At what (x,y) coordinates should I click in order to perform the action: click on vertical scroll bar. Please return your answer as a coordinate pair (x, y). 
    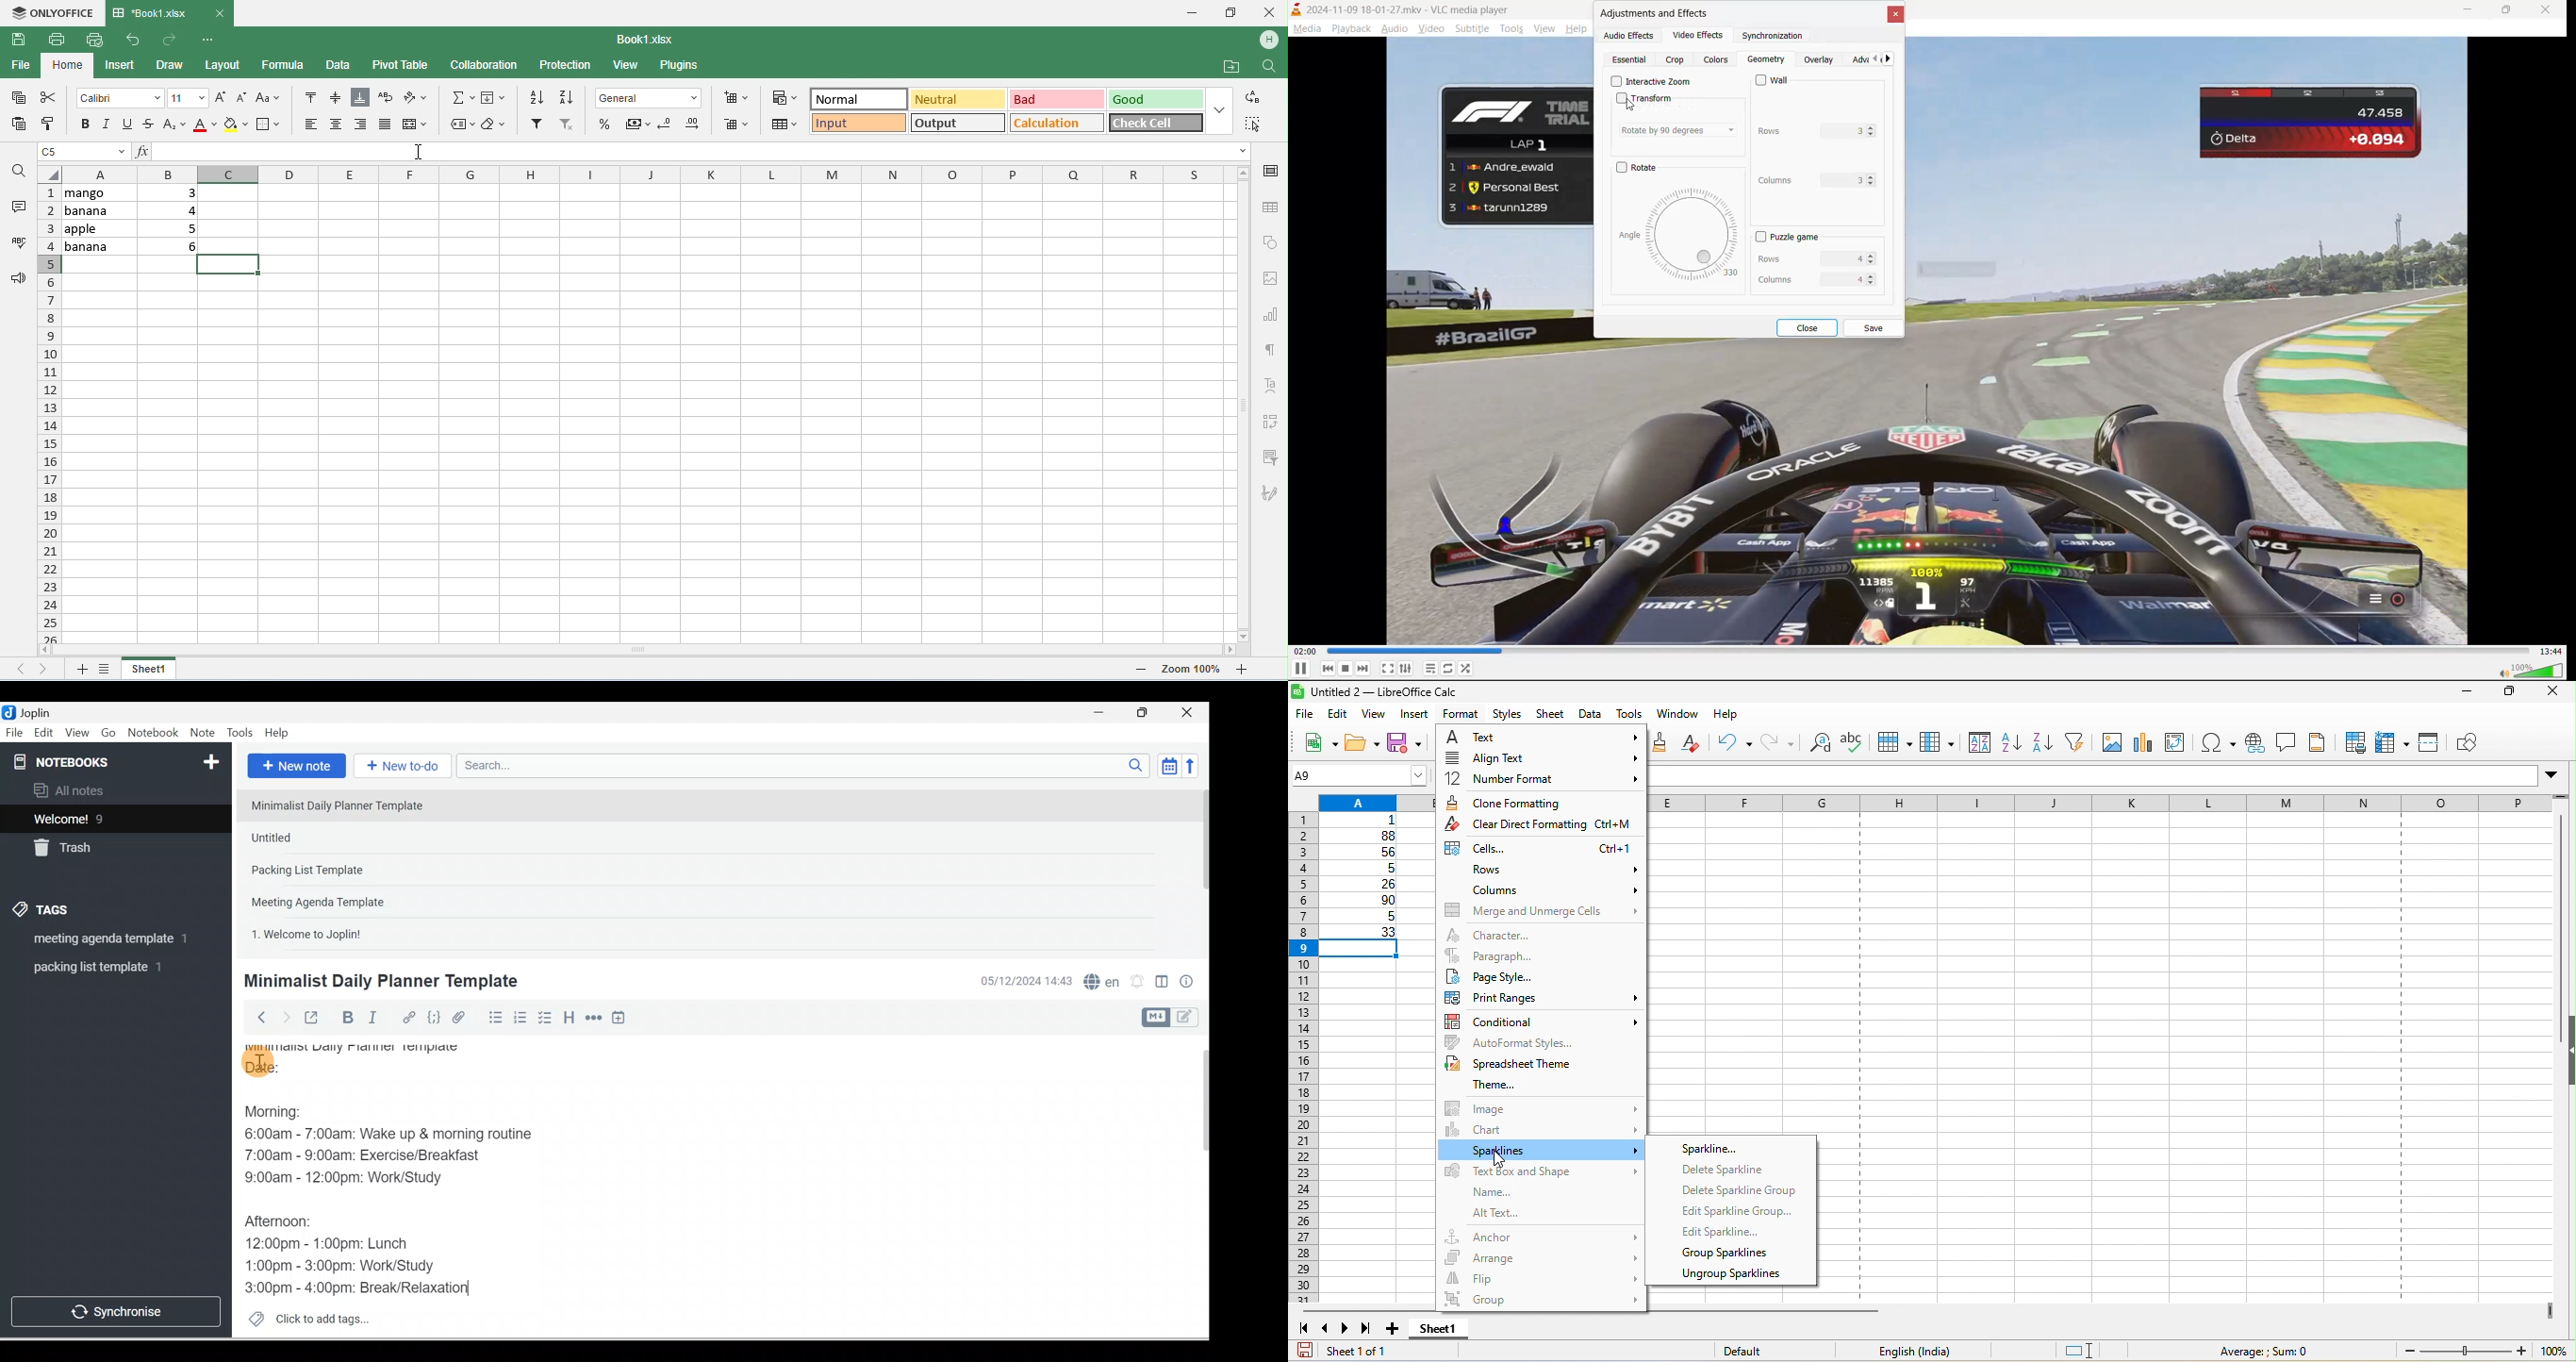
    Looking at the image, I should click on (2557, 928).